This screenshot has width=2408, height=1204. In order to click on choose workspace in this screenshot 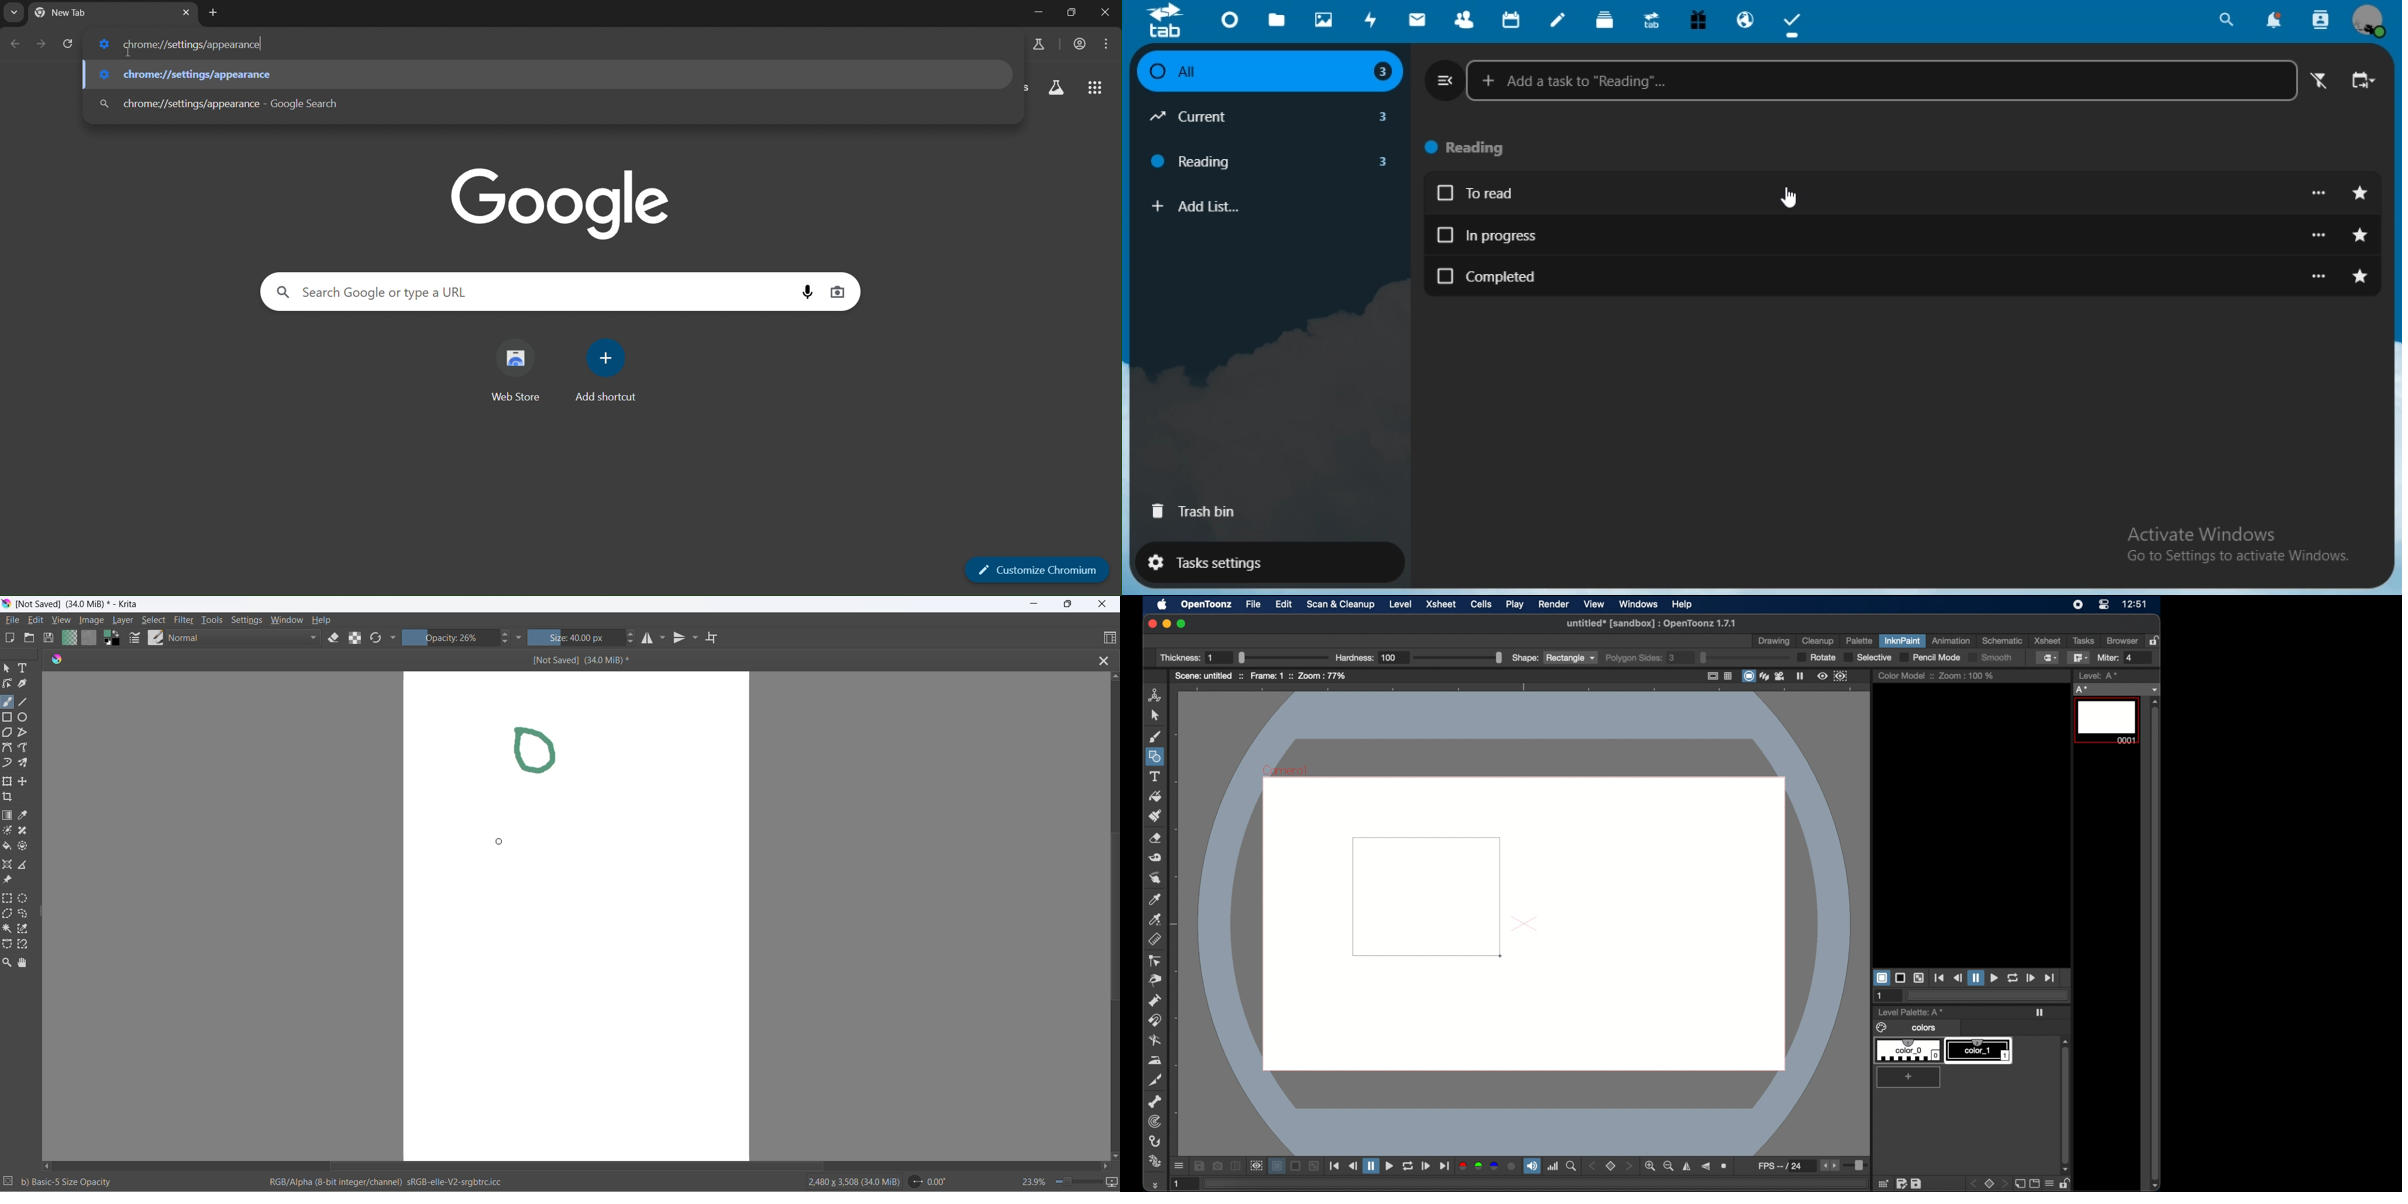, I will do `click(1104, 637)`.